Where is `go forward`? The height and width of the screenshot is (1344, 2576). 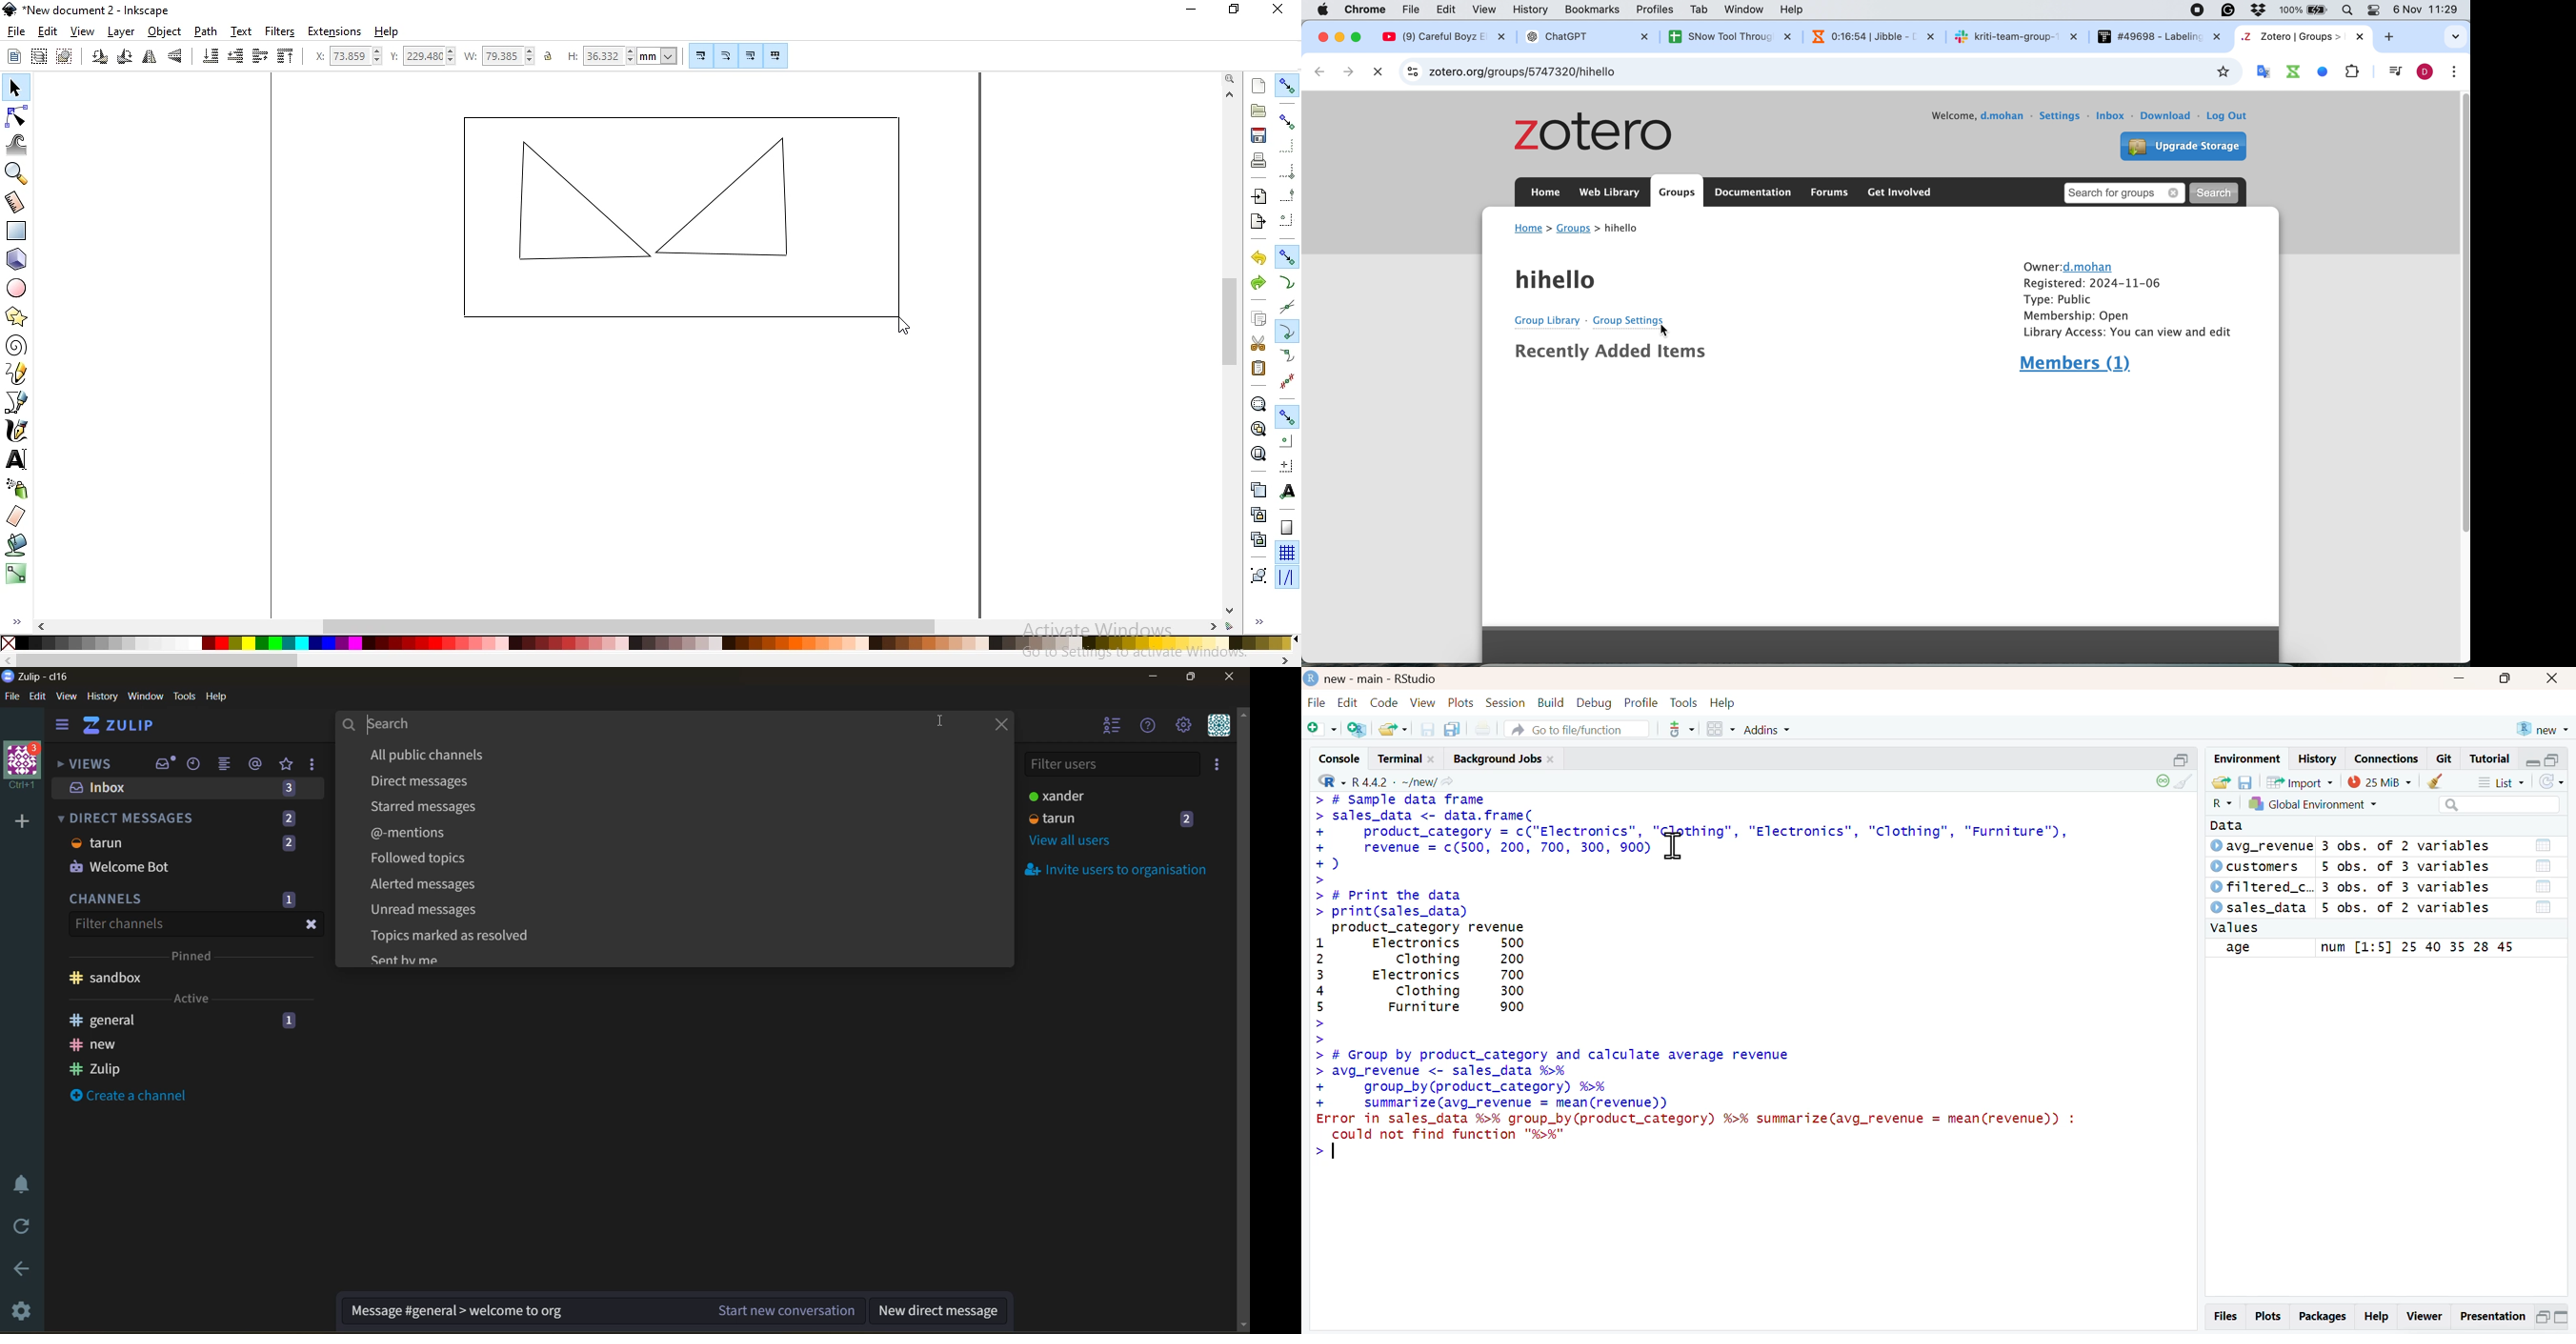
go forward is located at coordinates (1351, 72).